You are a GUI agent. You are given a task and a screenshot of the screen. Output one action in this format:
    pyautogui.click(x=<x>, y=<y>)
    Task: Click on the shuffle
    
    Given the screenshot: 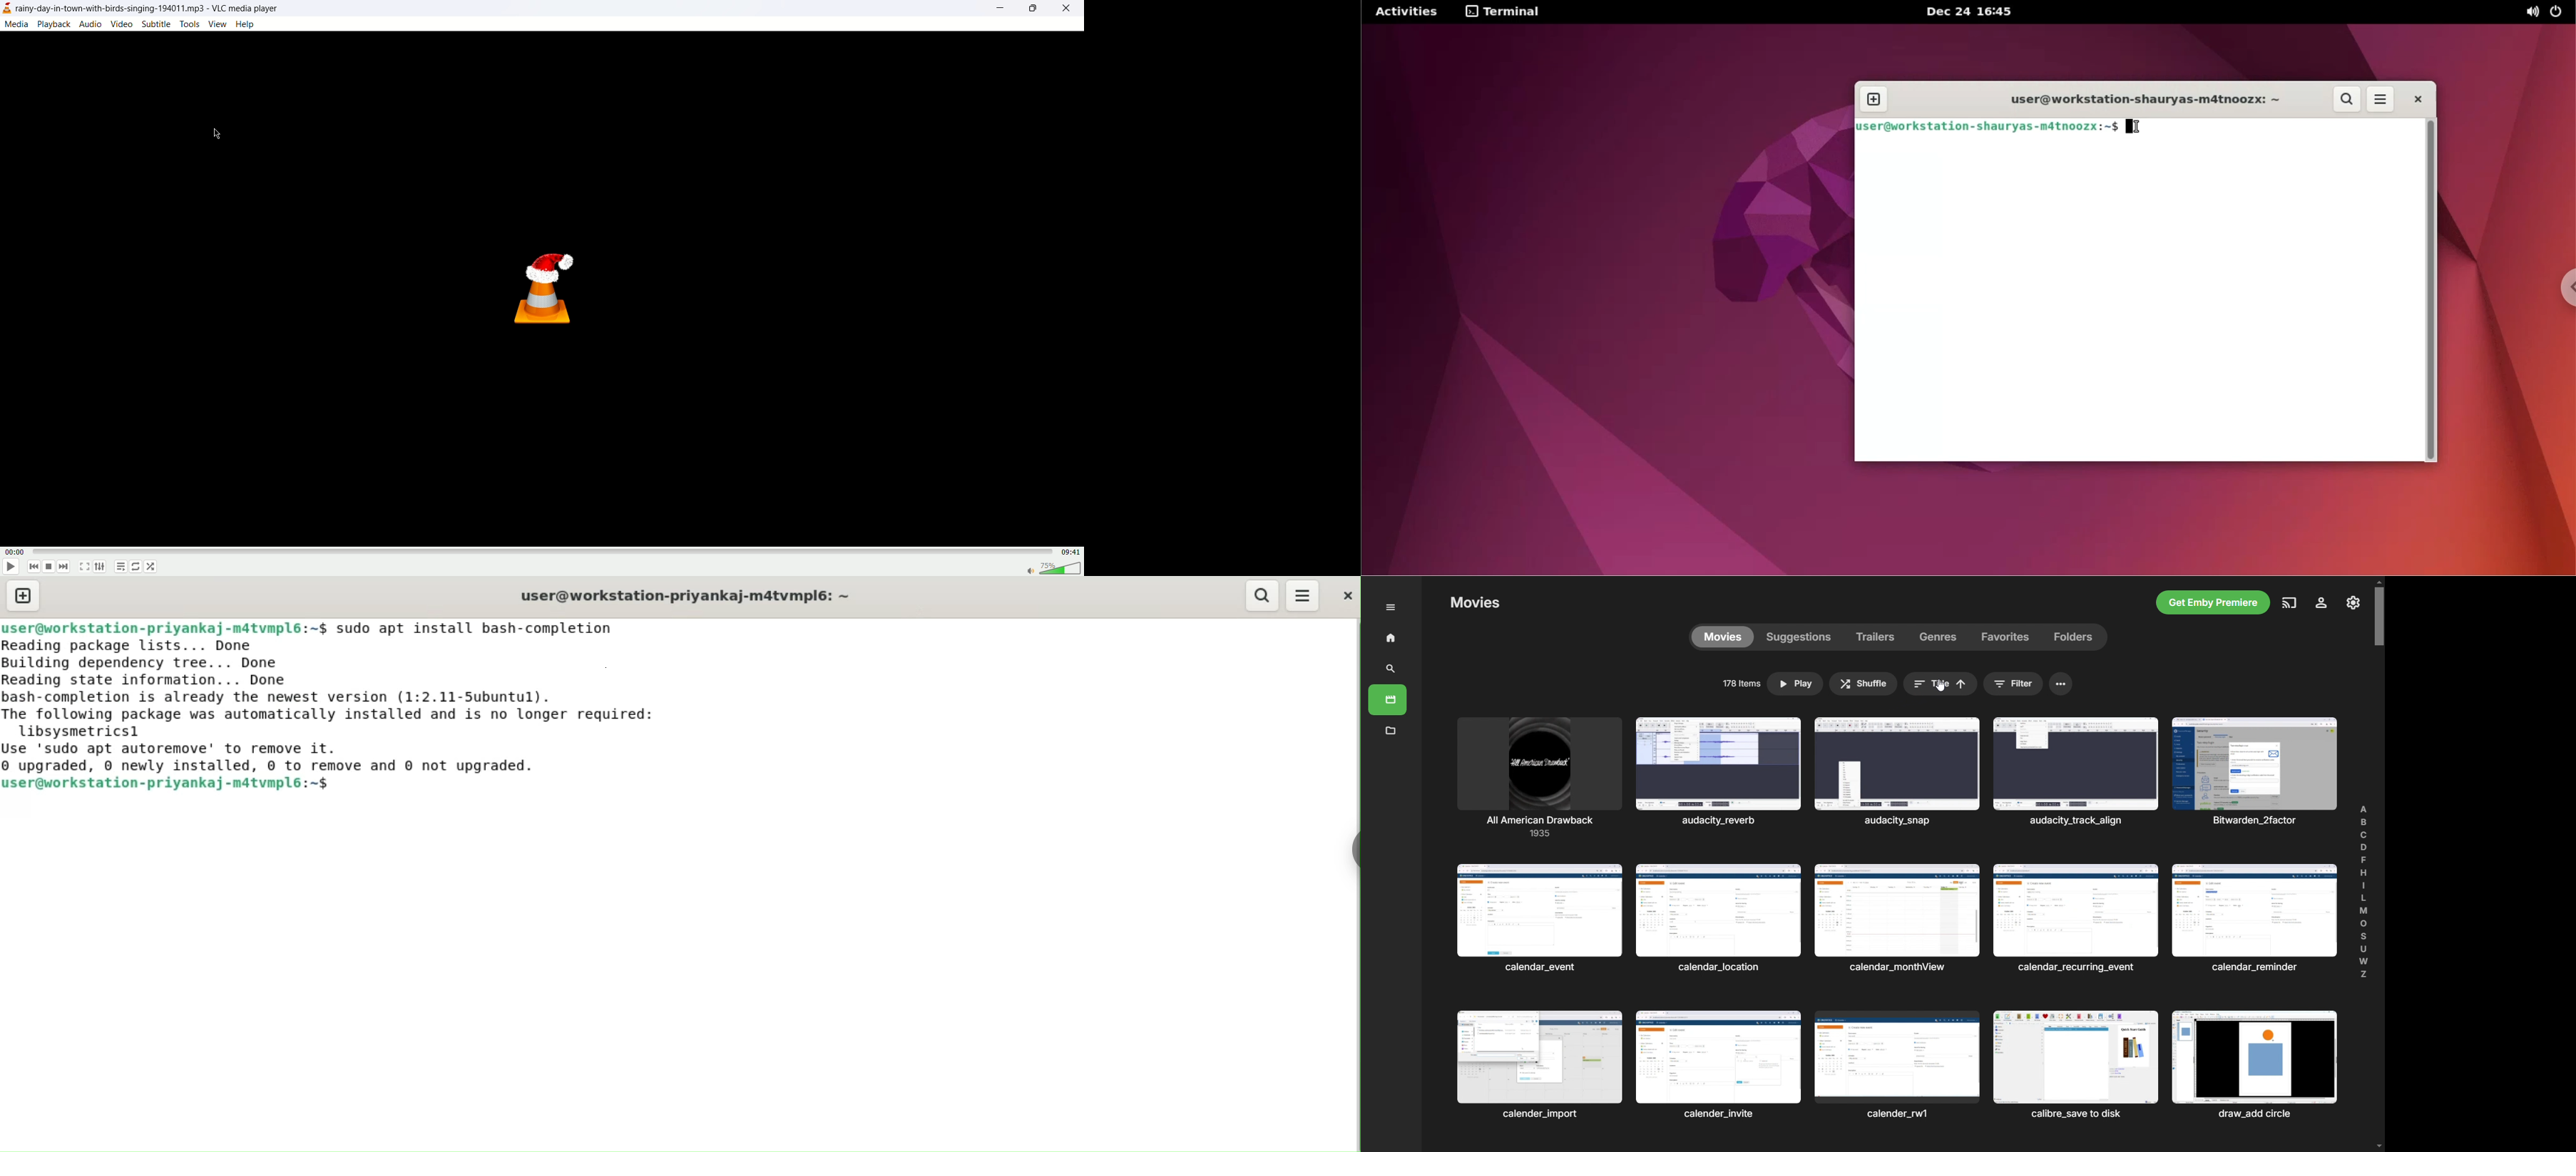 What is the action you would take?
    pyautogui.click(x=152, y=566)
    